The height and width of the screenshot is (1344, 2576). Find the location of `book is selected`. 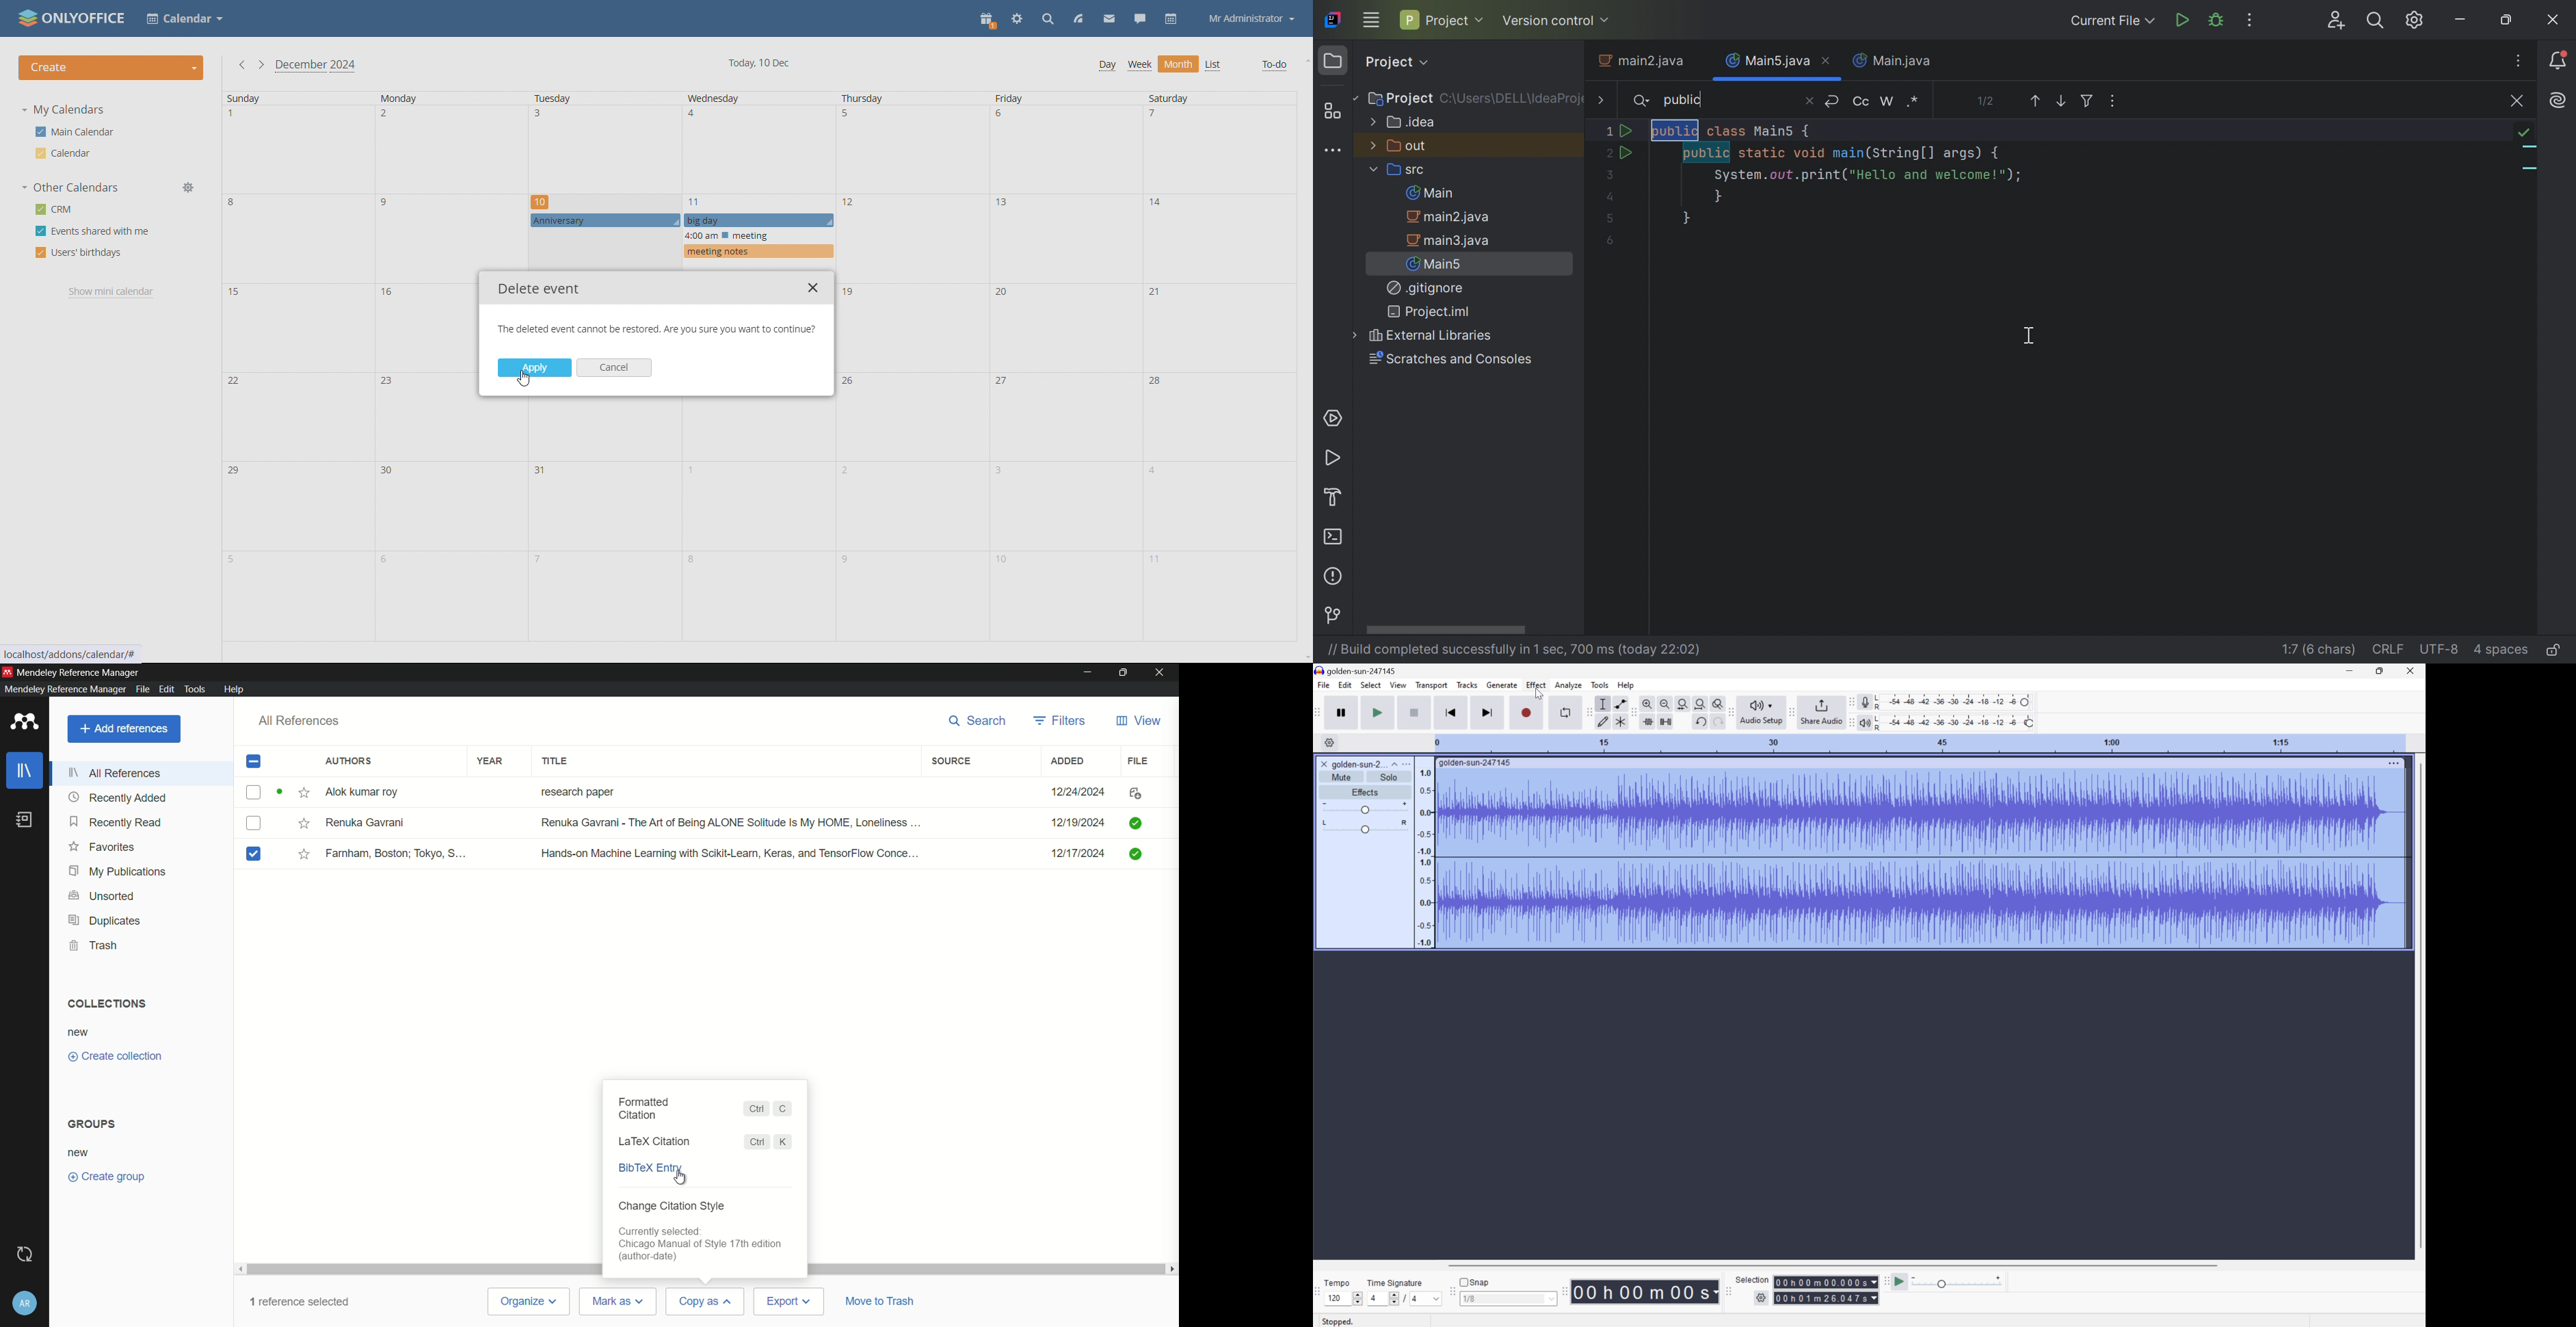

book is selected is located at coordinates (257, 854).